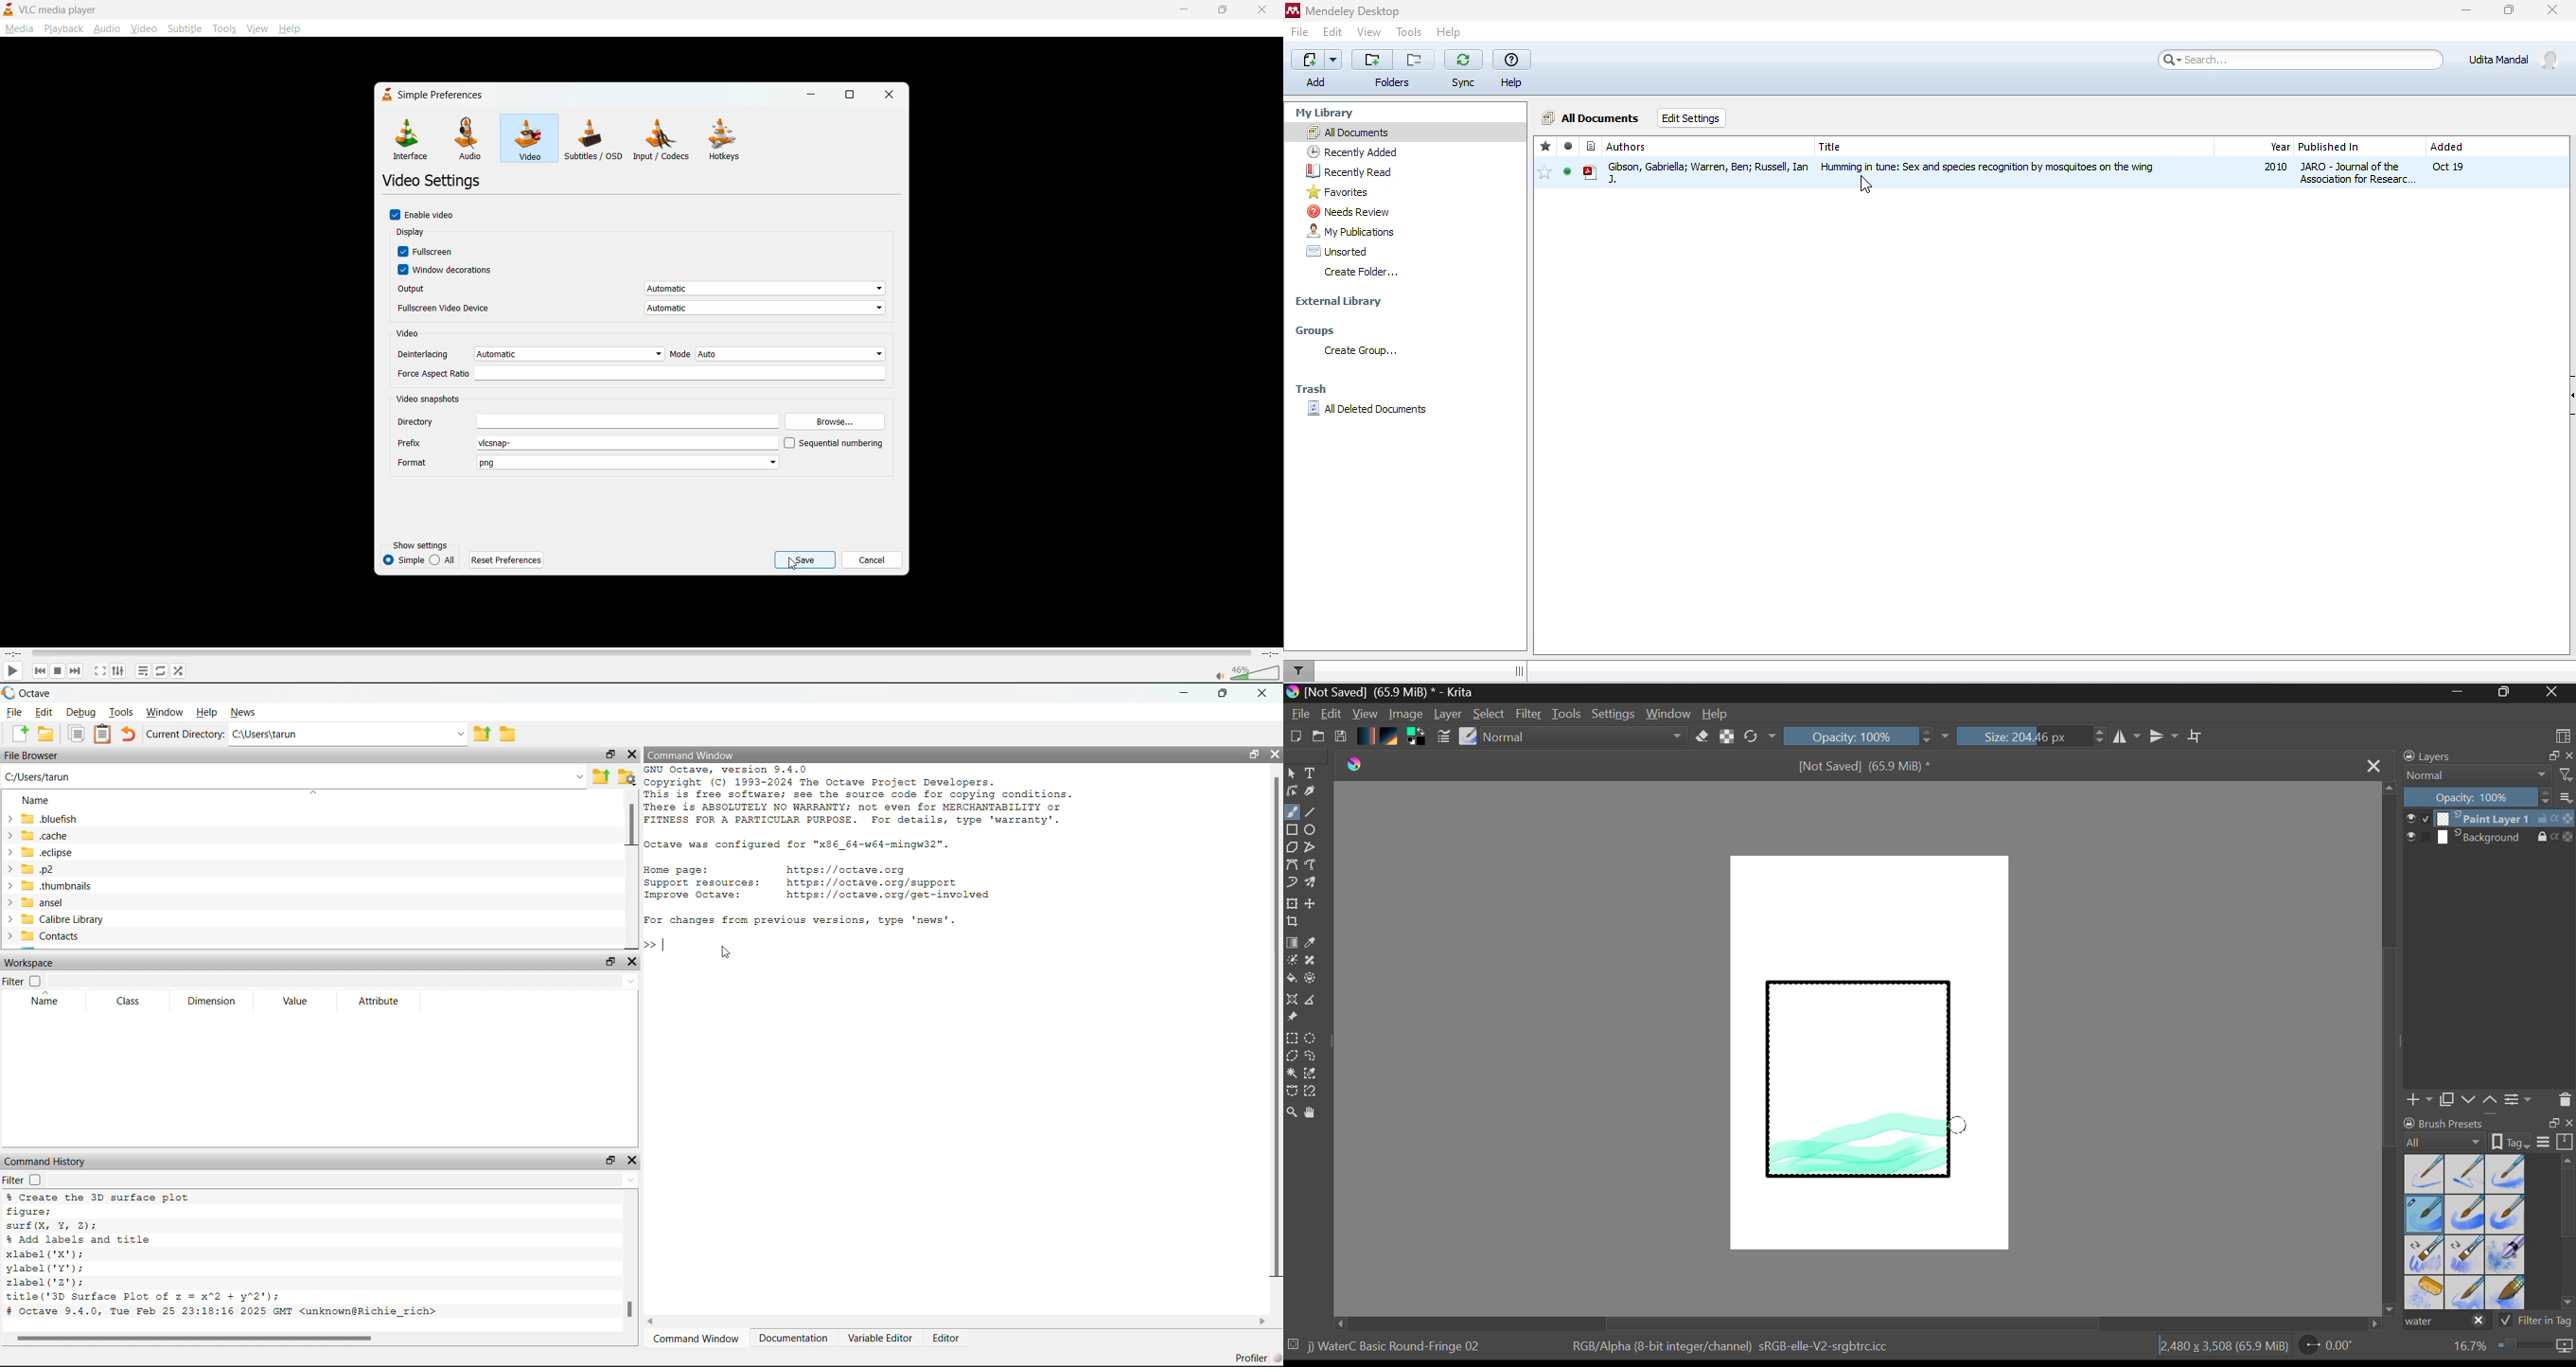  What do you see at coordinates (41, 714) in the screenshot?
I see `Edit` at bounding box center [41, 714].